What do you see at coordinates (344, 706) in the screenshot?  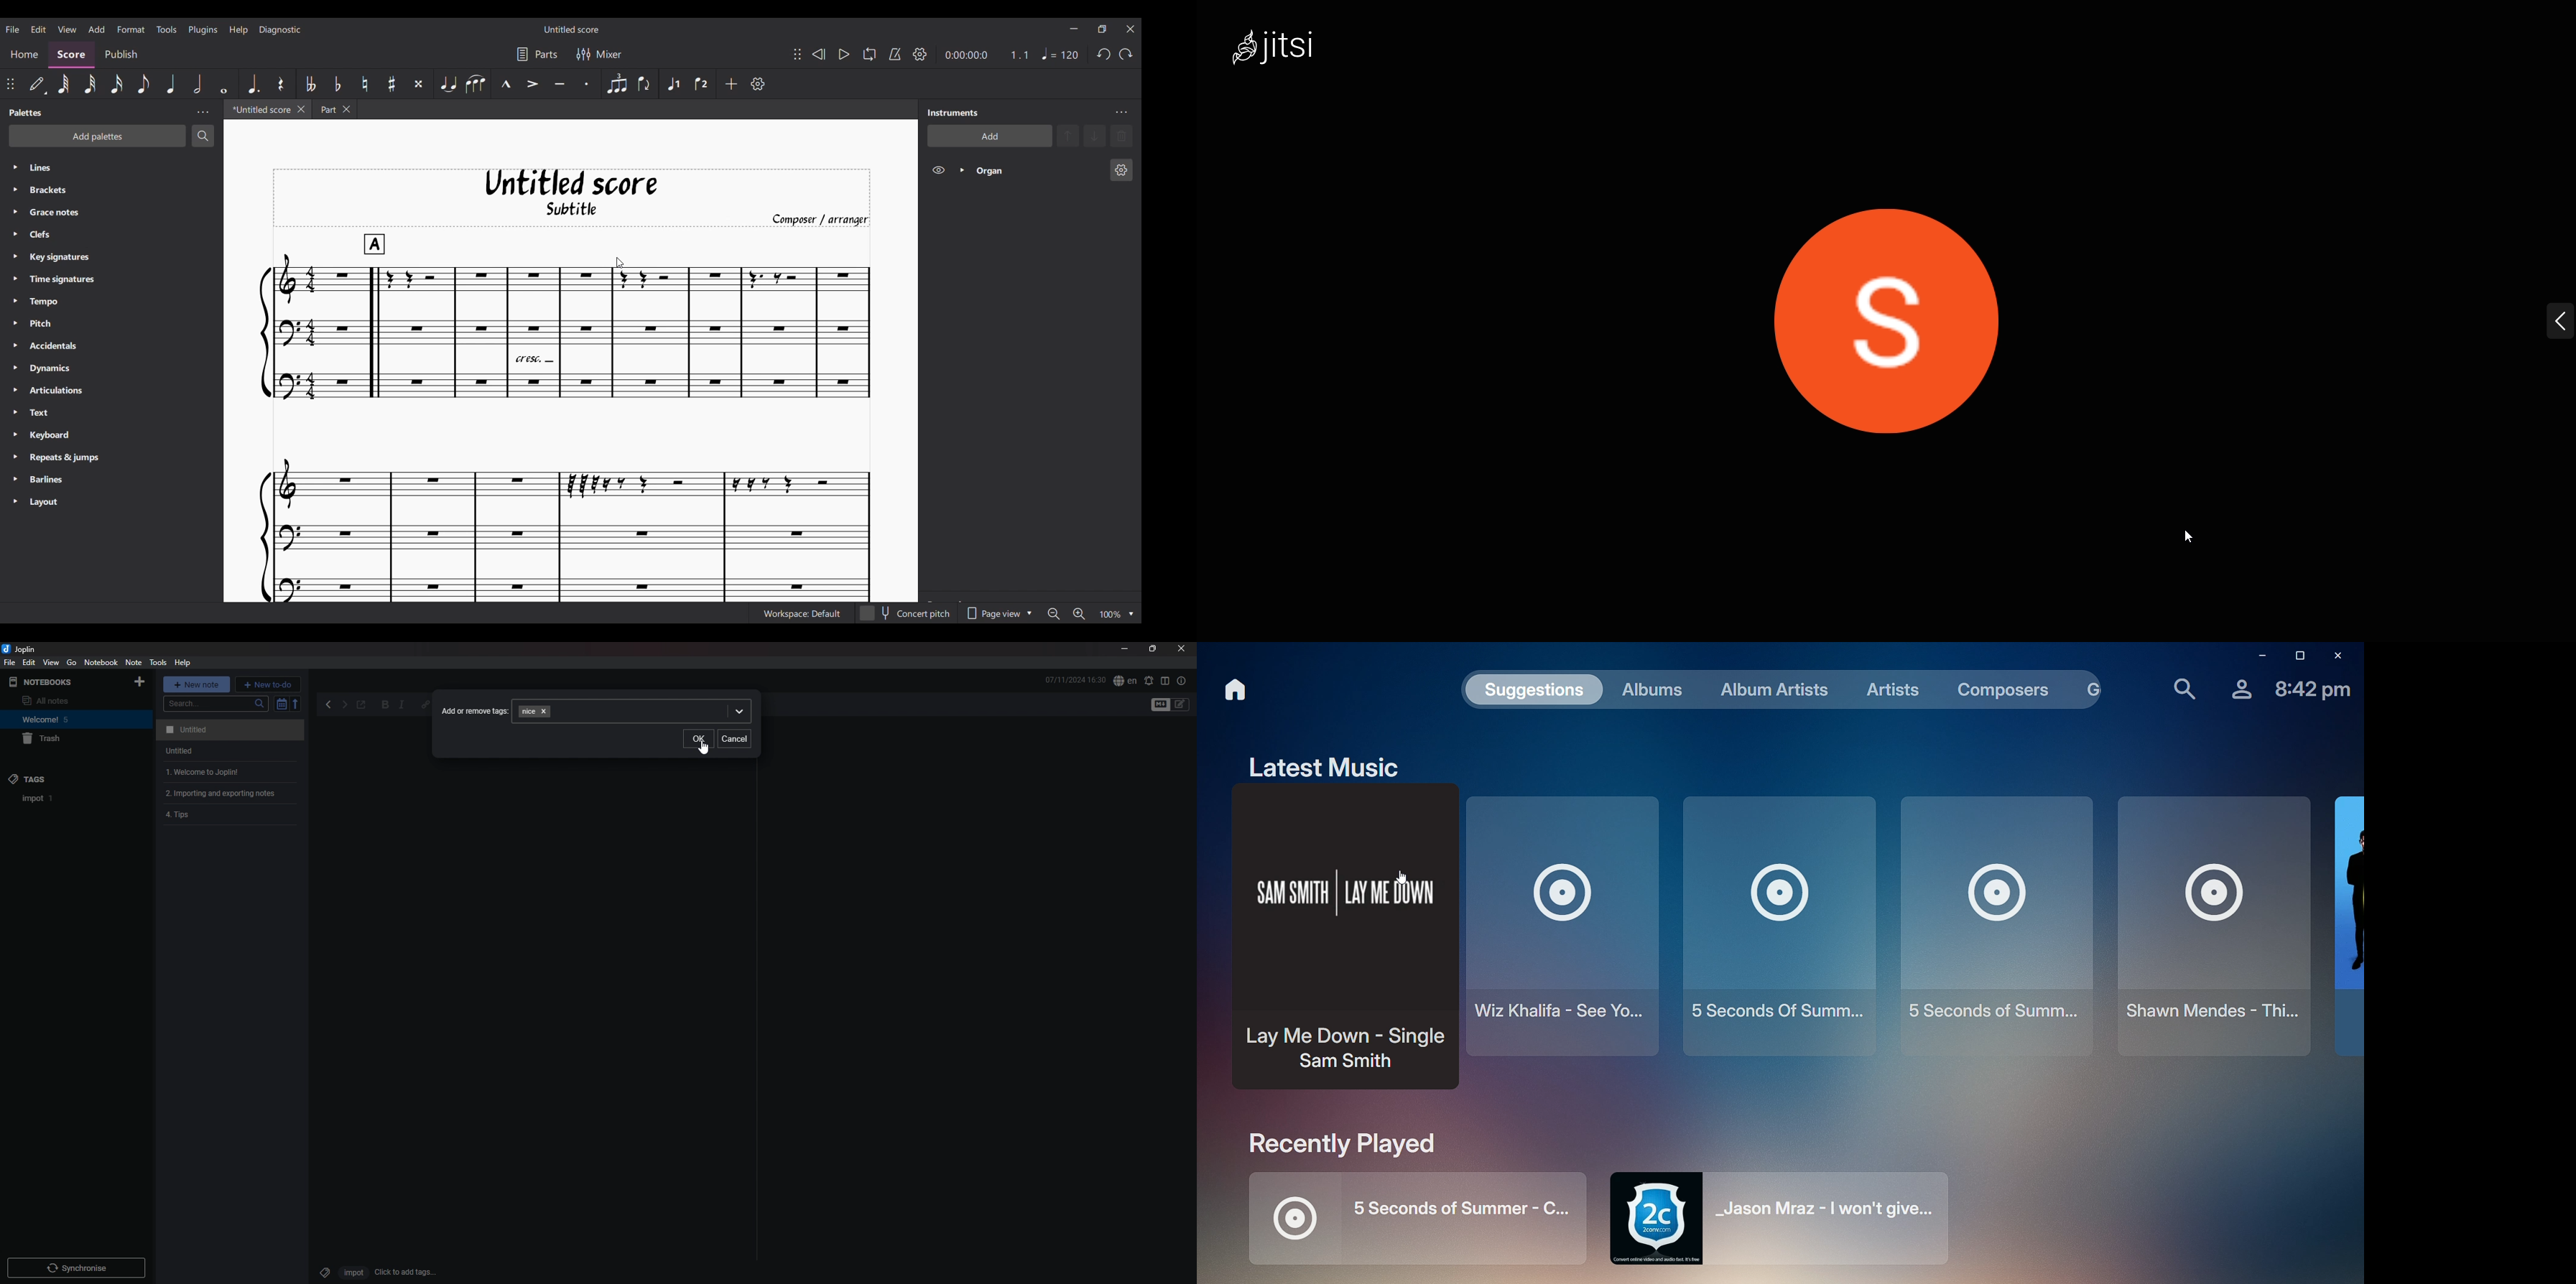 I see `forward` at bounding box center [344, 706].